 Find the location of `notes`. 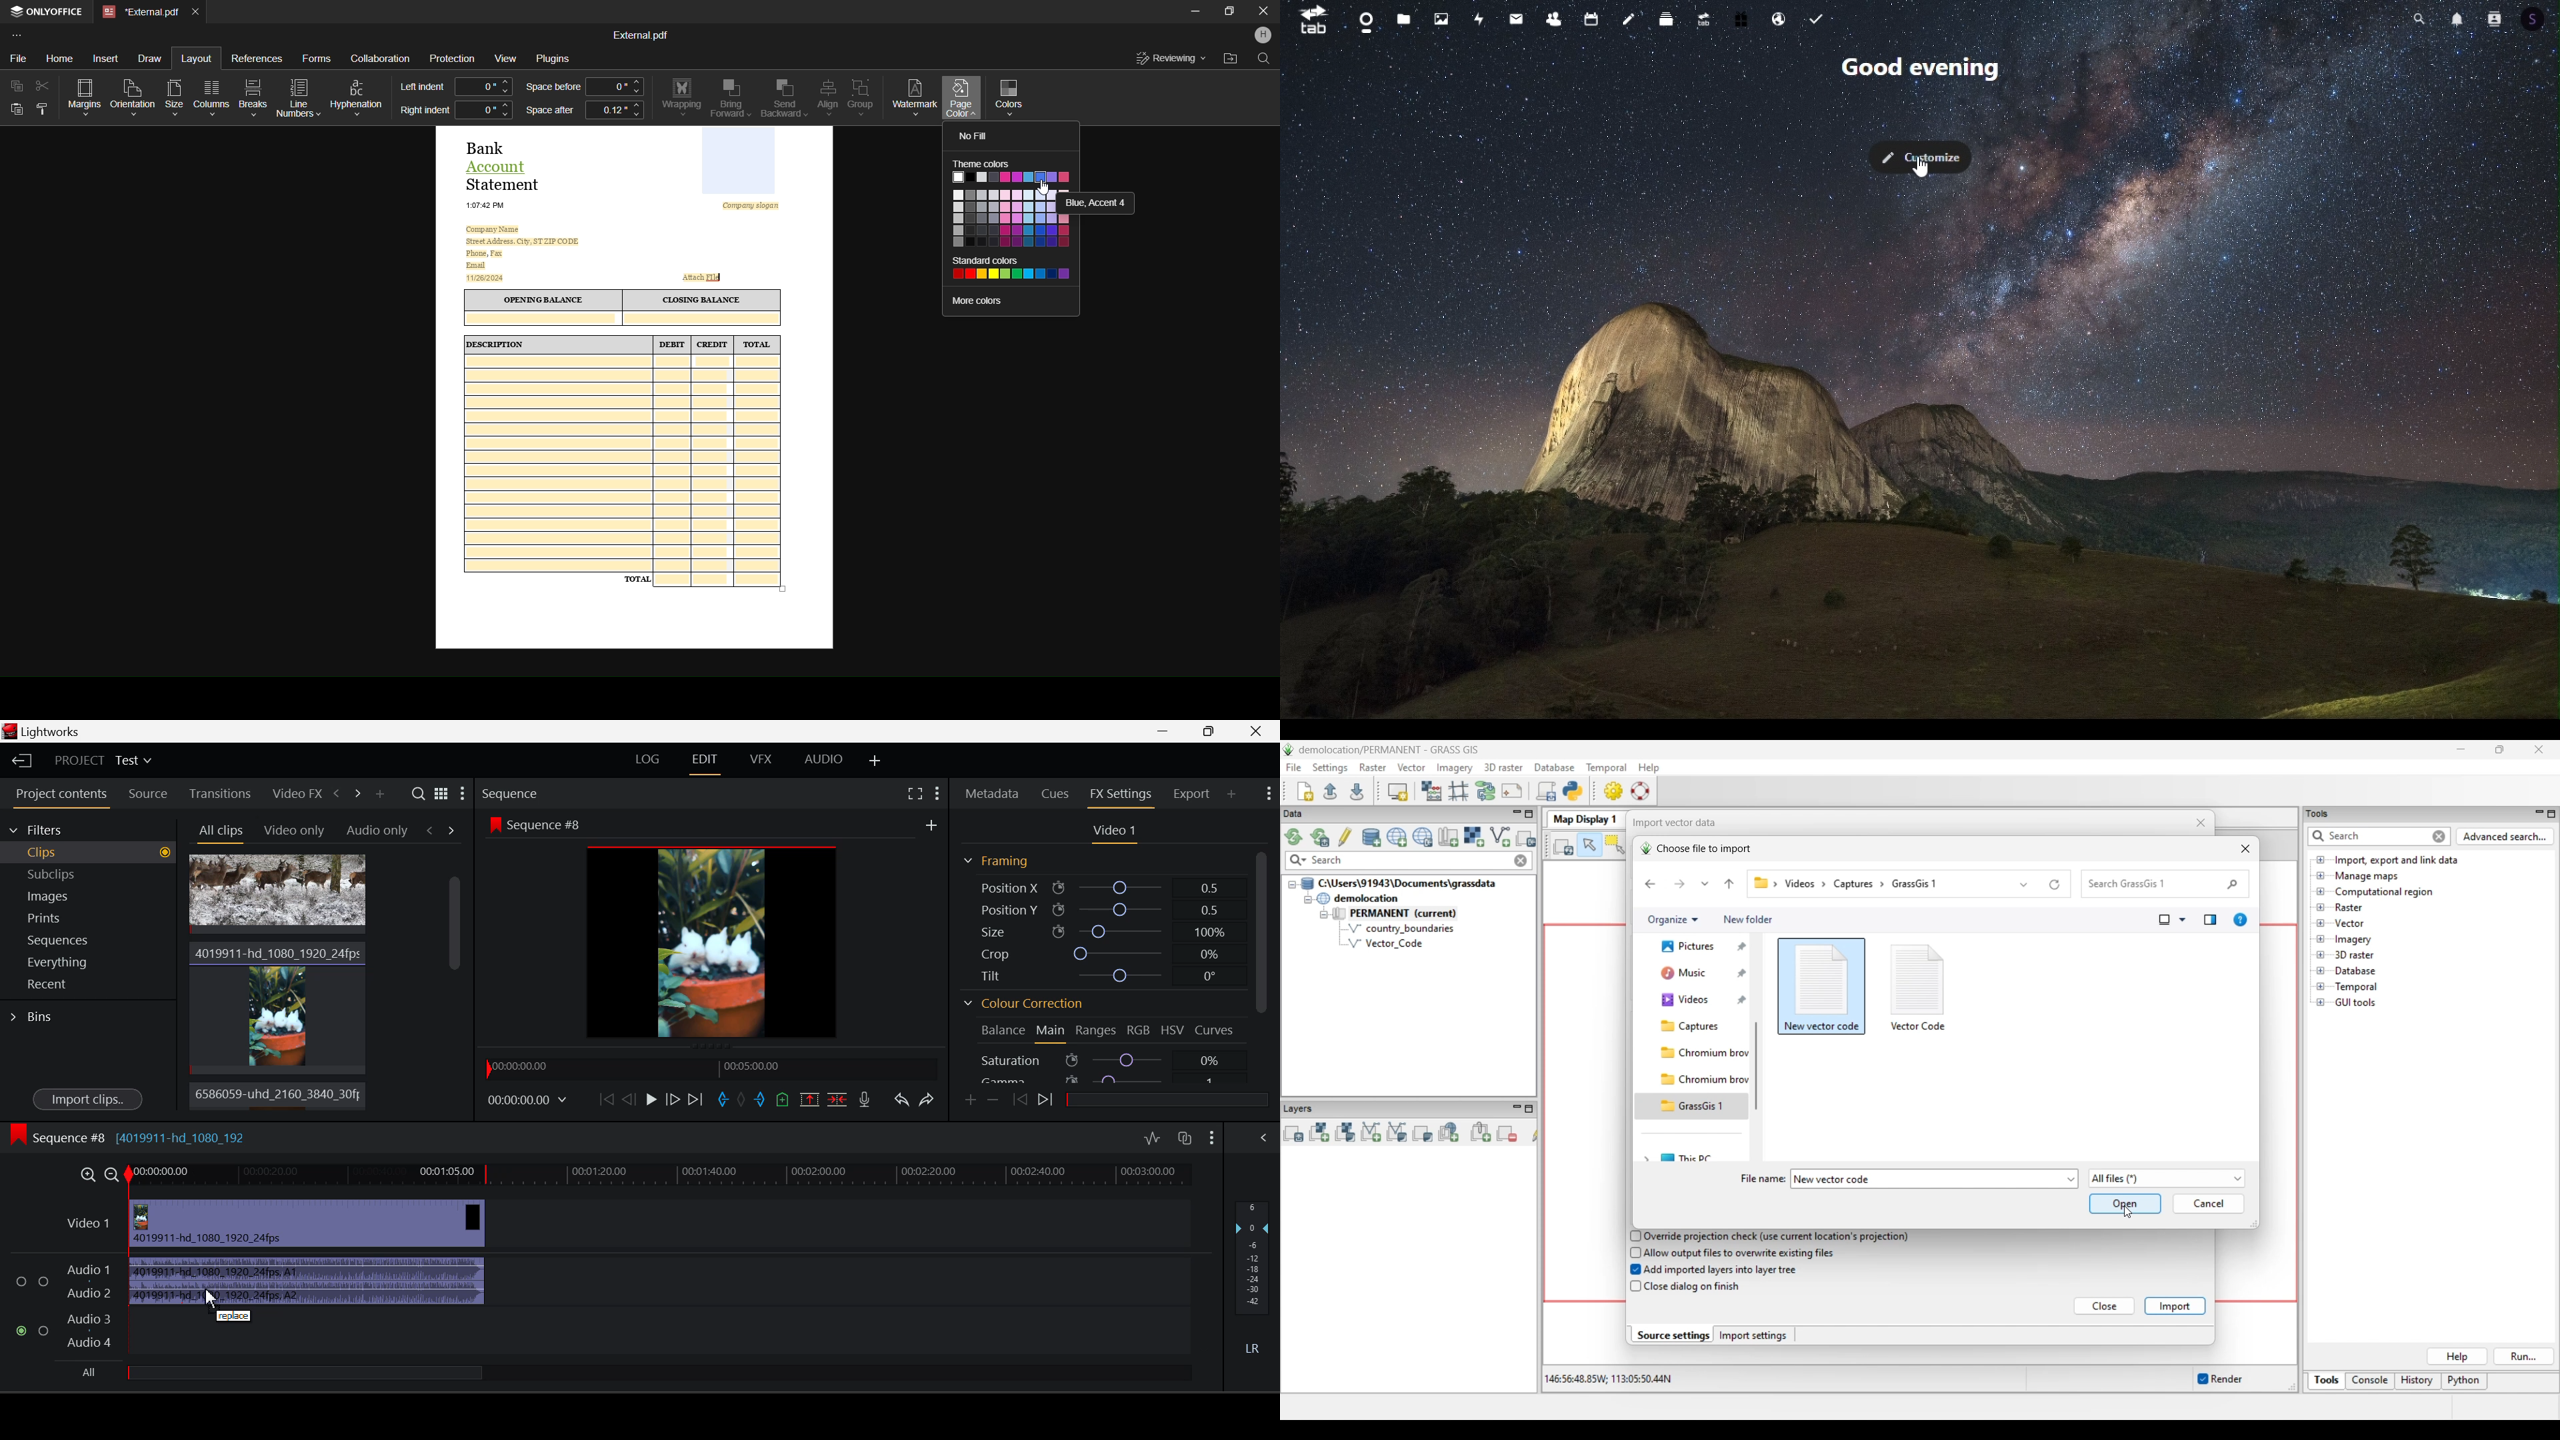

notes is located at coordinates (1628, 18).